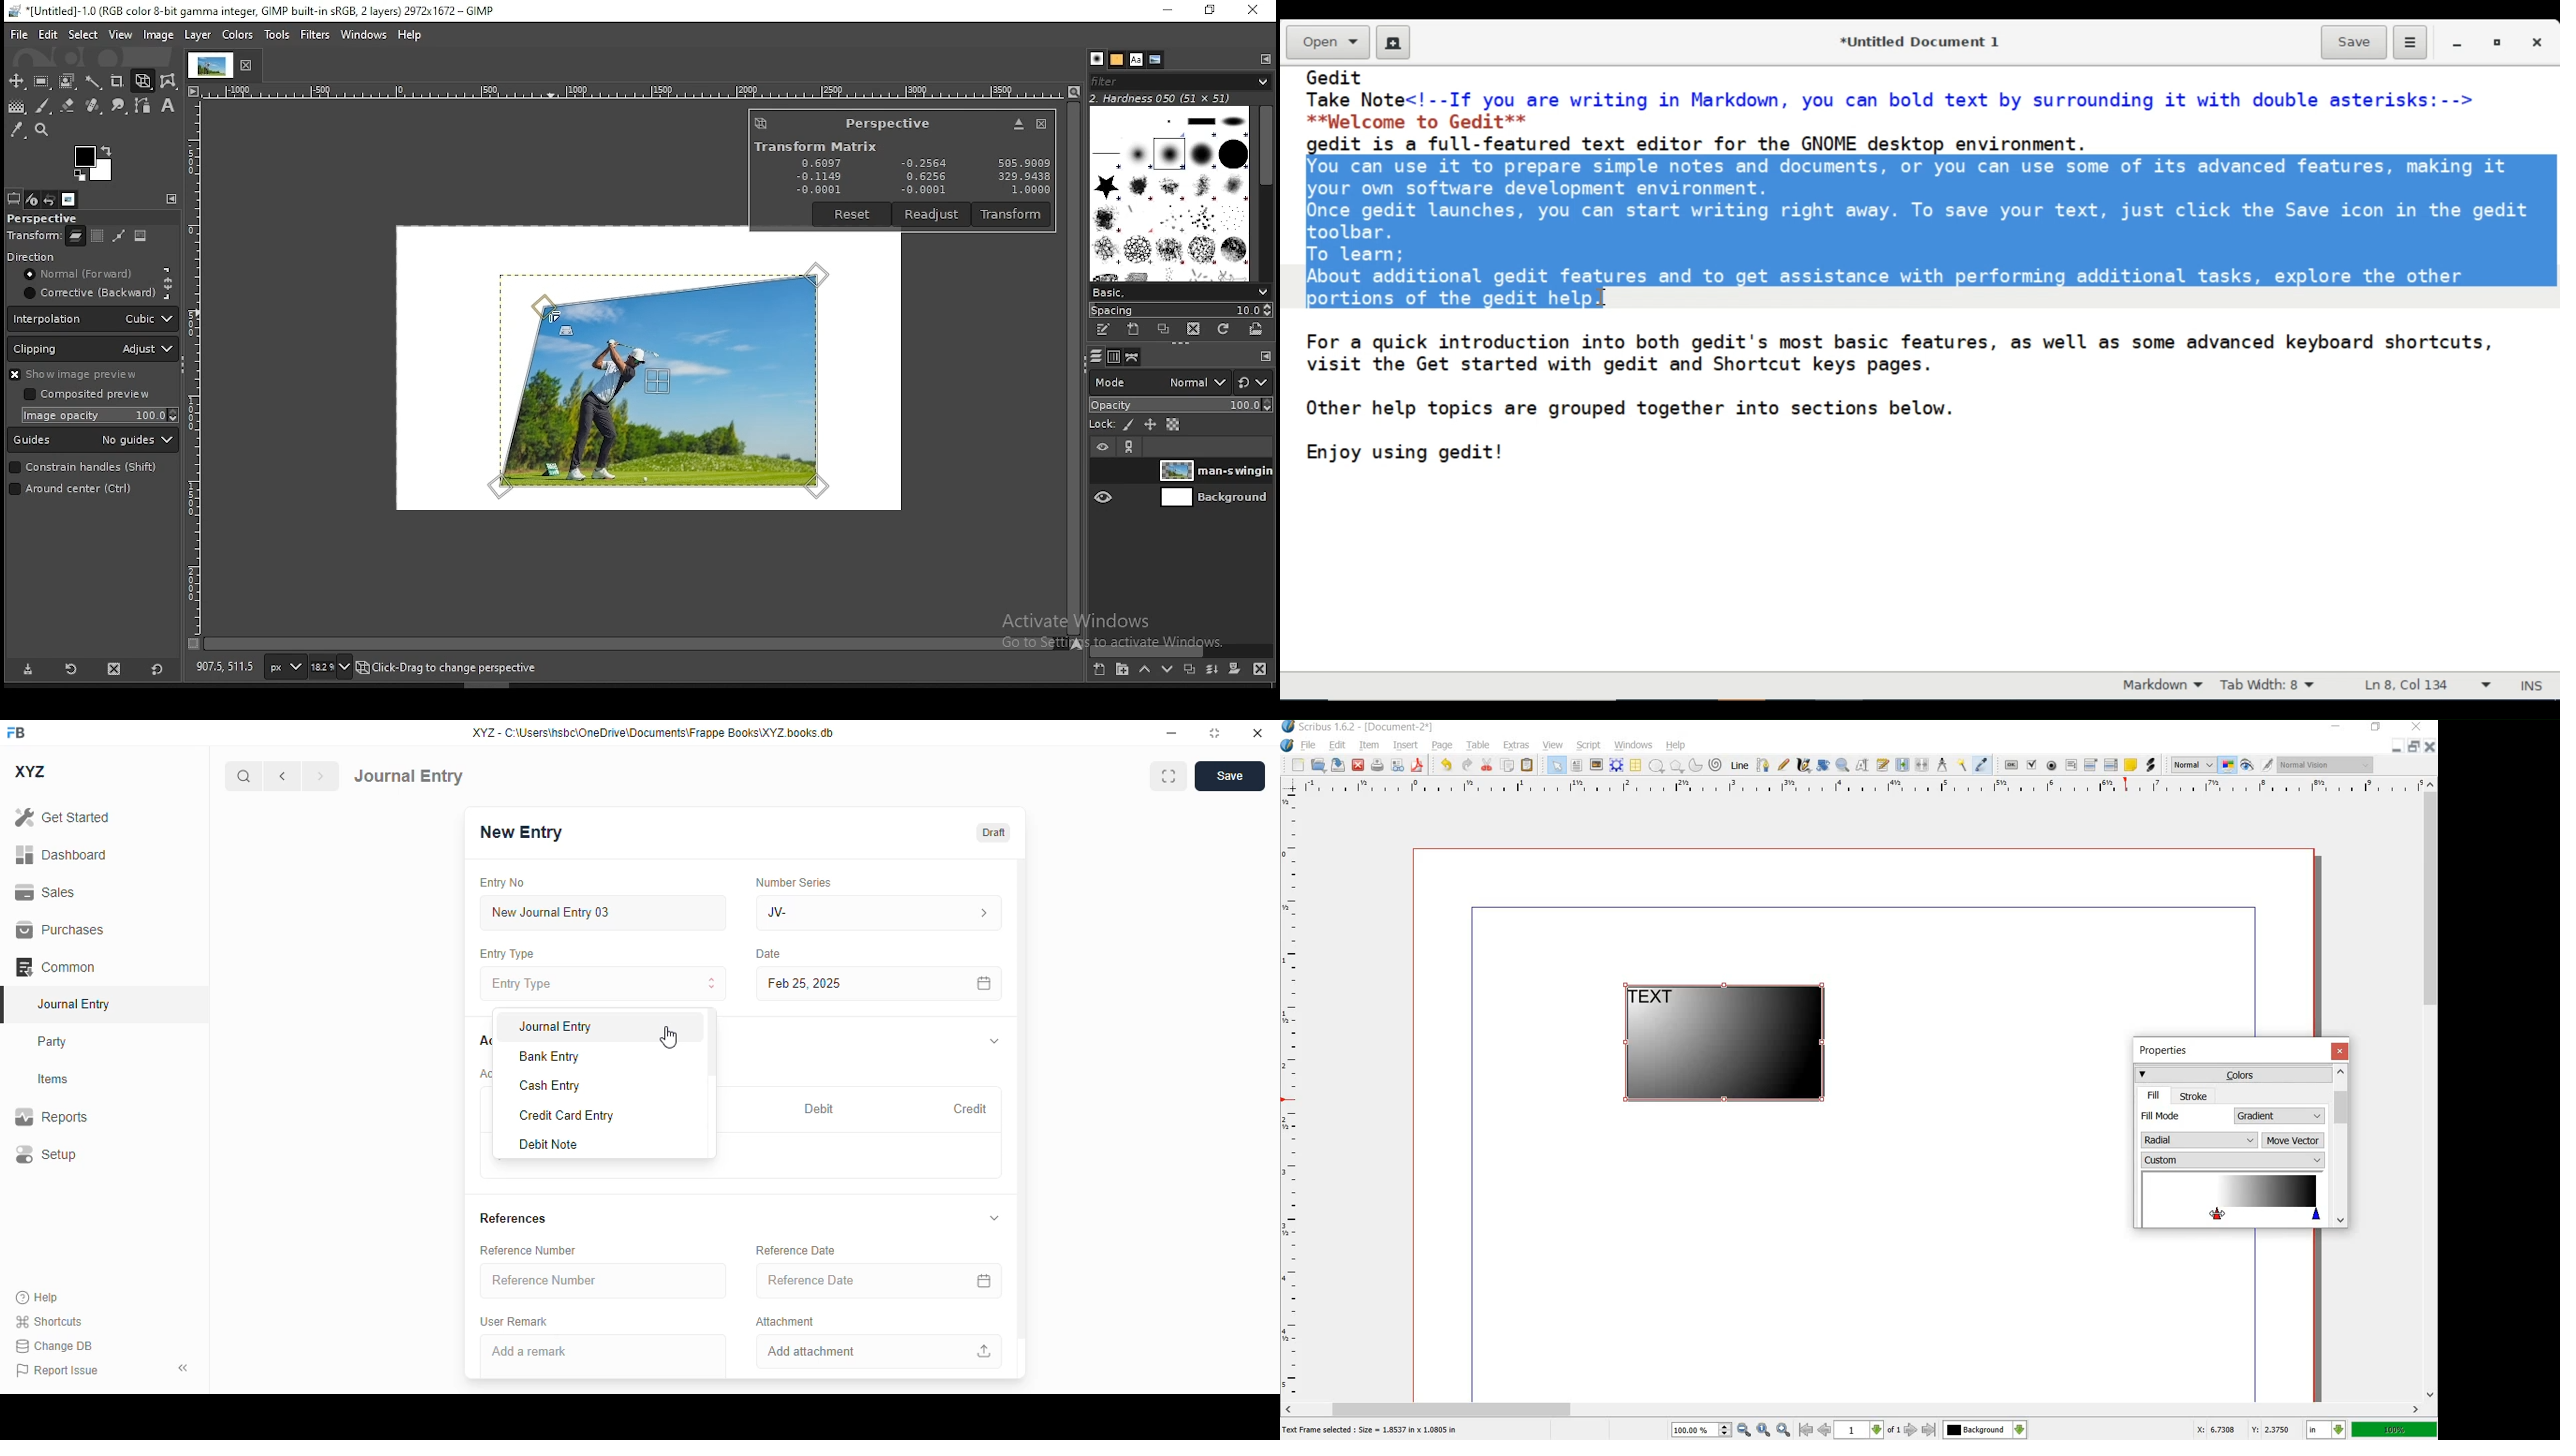 The width and height of the screenshot is (2576, 1456). I want to click on pdf text field, so click(2071, 765).